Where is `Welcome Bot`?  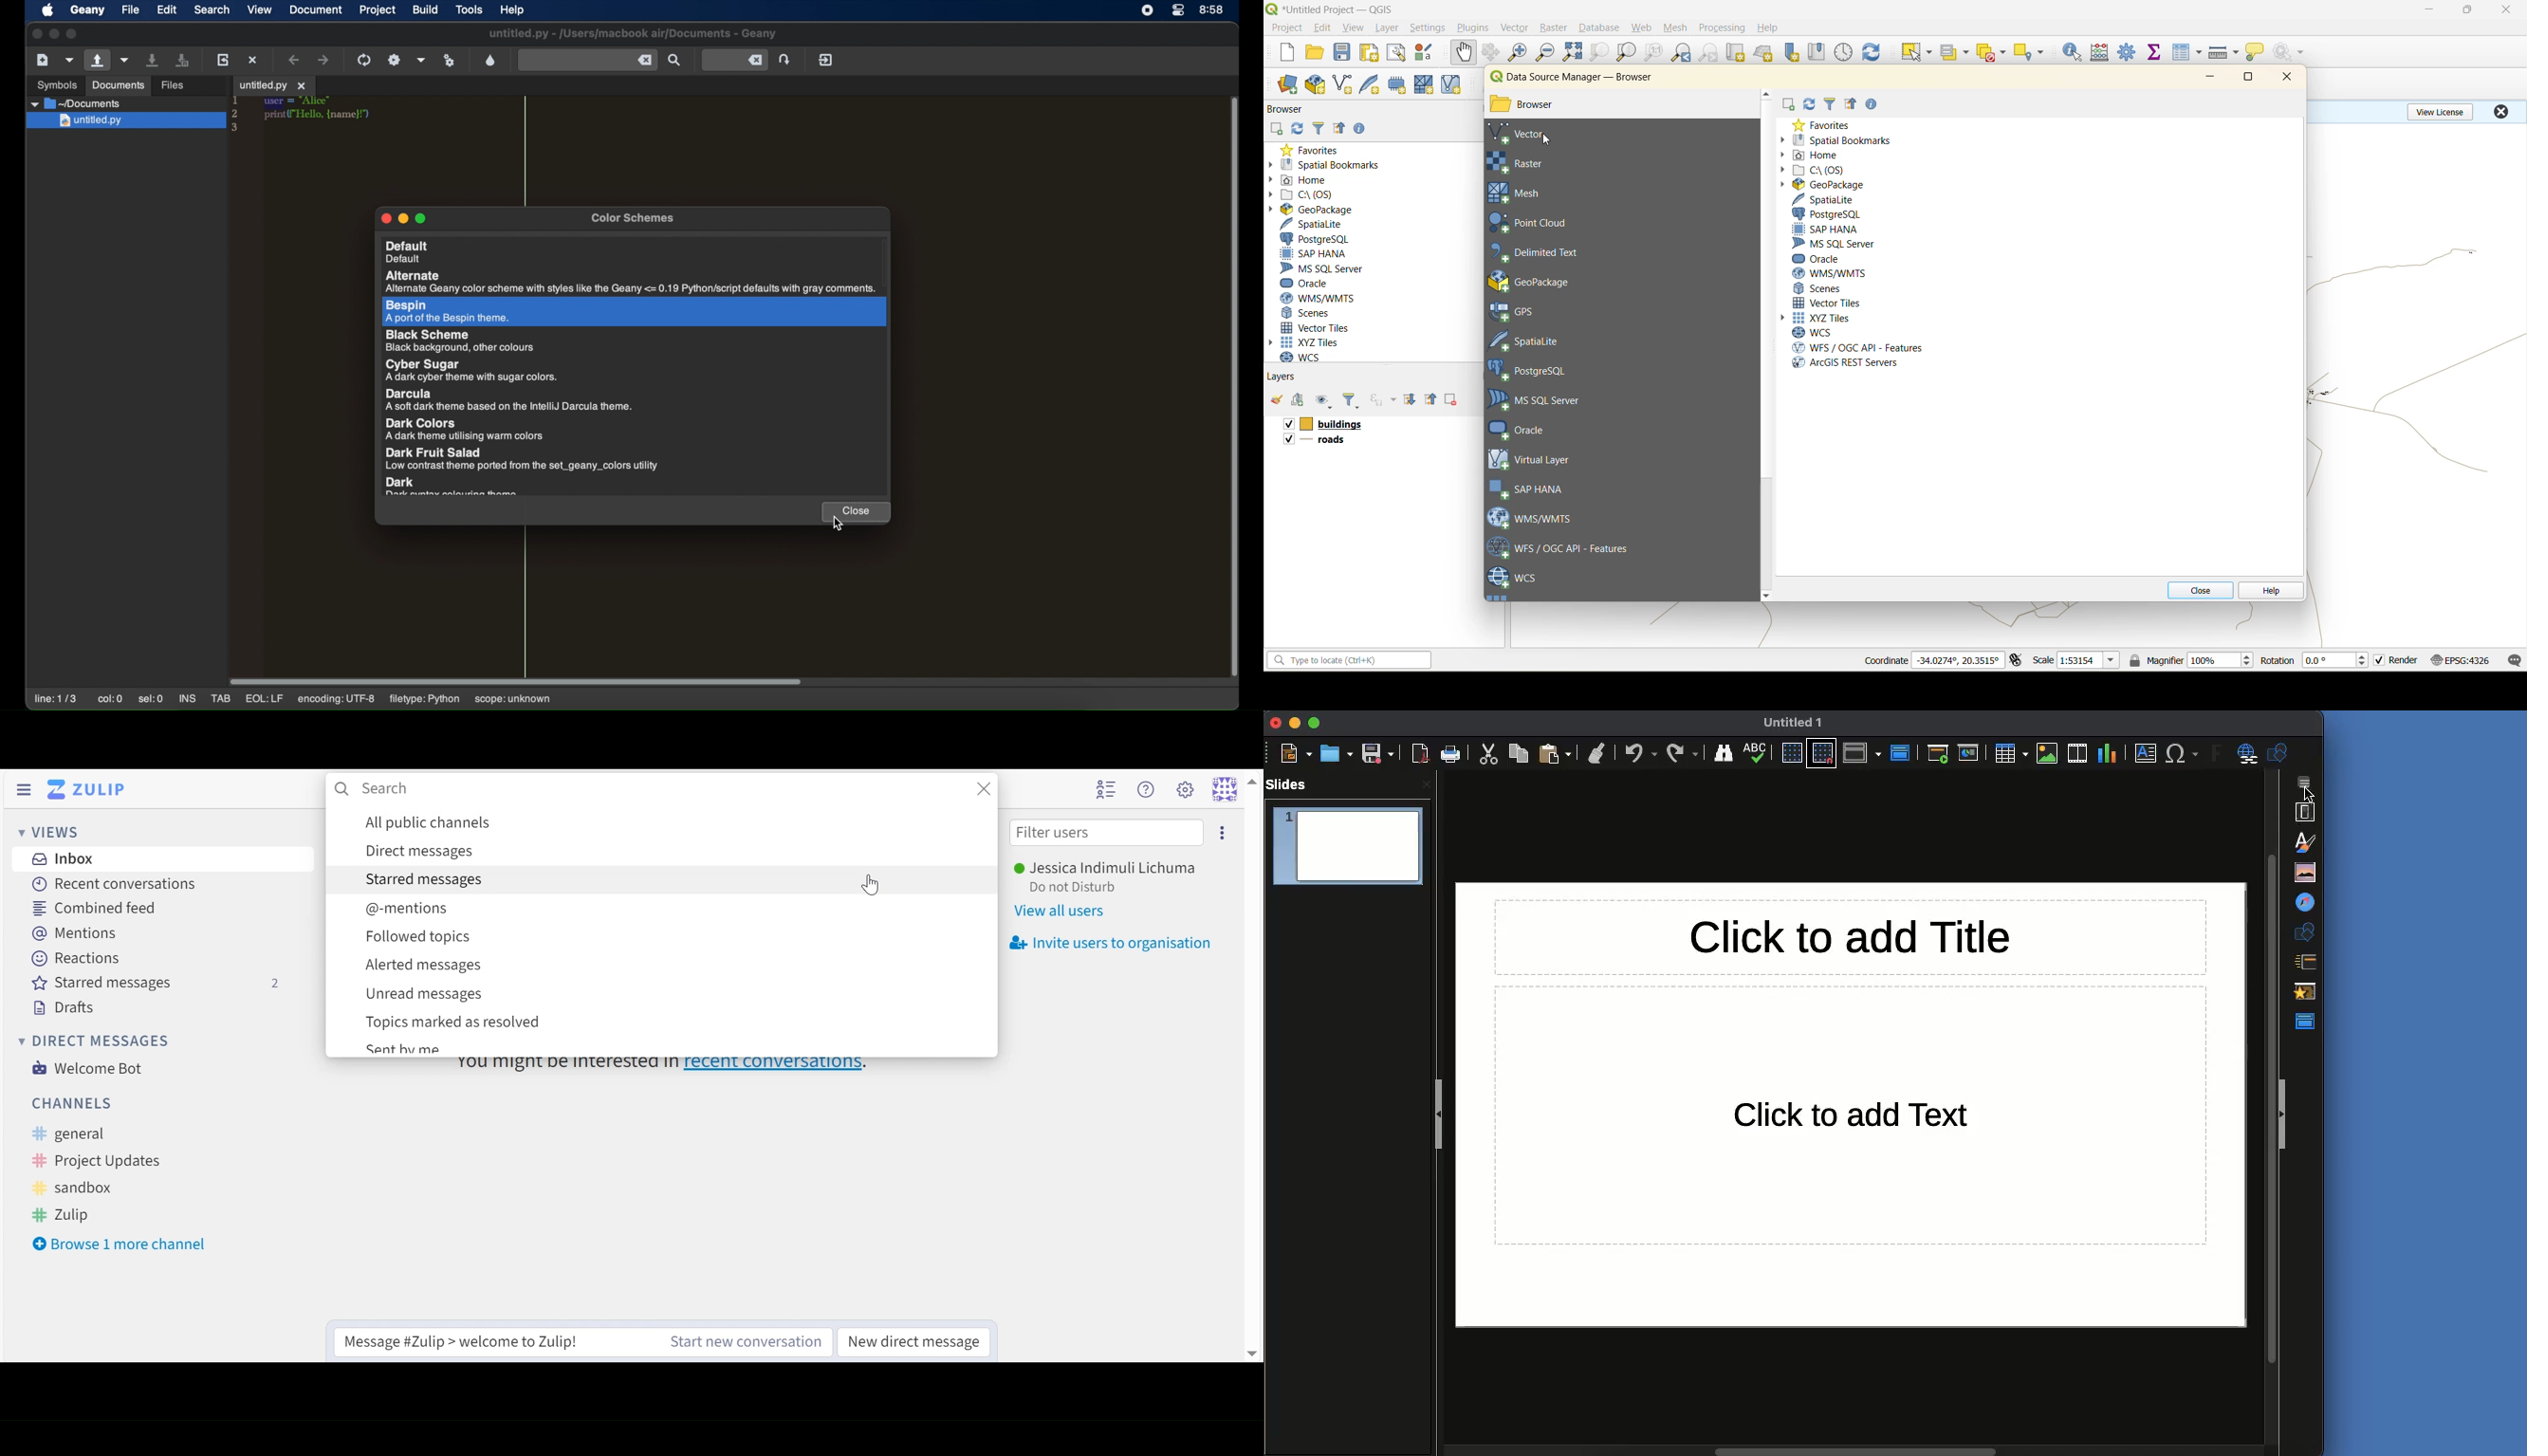 Welcome Bot is located at coordinates (88, 1068).